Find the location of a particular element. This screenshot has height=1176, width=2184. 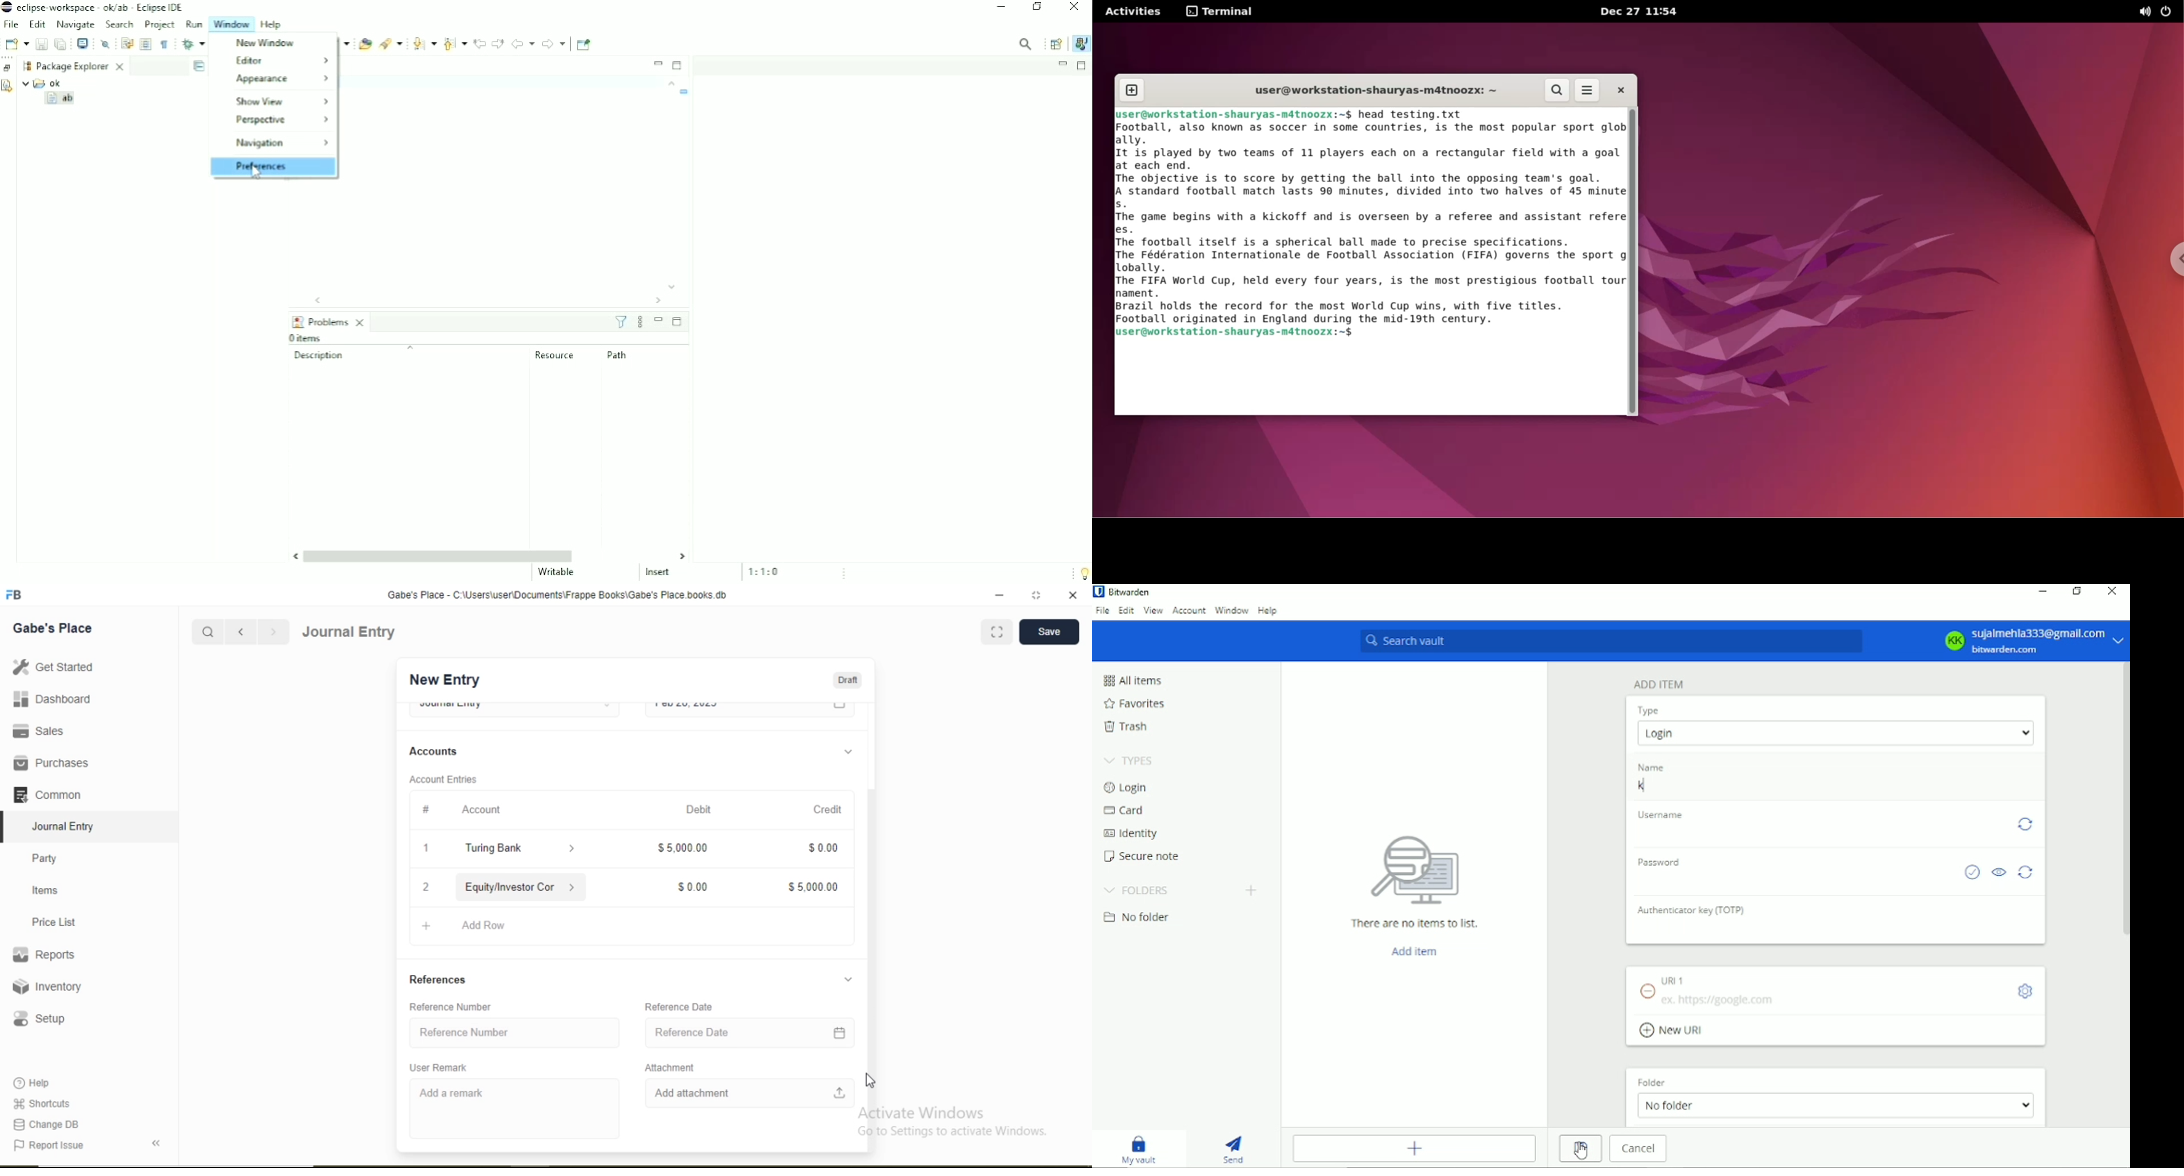

Journal Entry is located at coordinates (65, 827).